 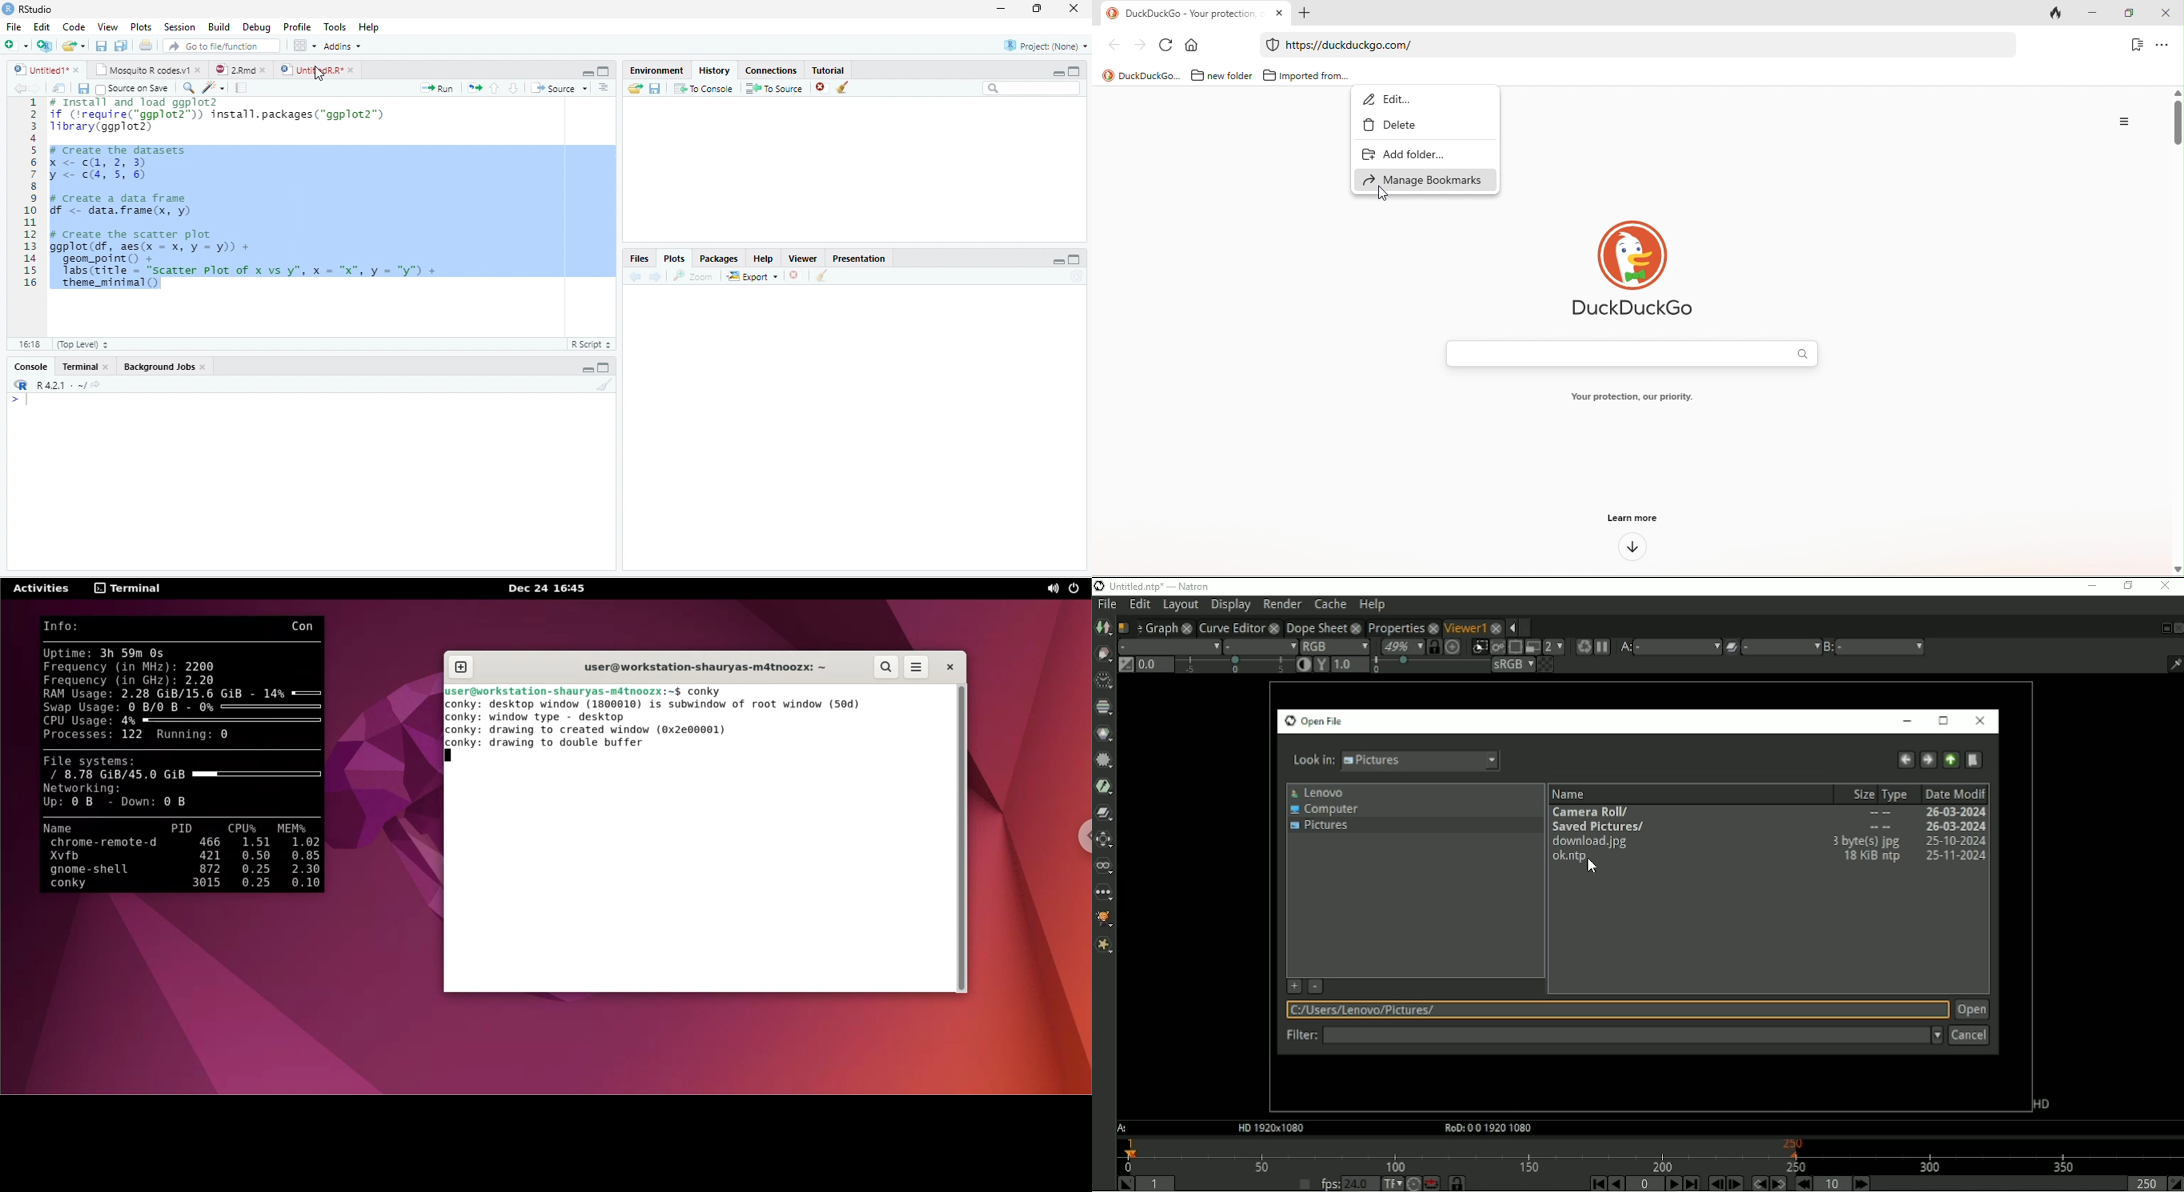 I want to click on search bar, so click(x=1628, y=353).